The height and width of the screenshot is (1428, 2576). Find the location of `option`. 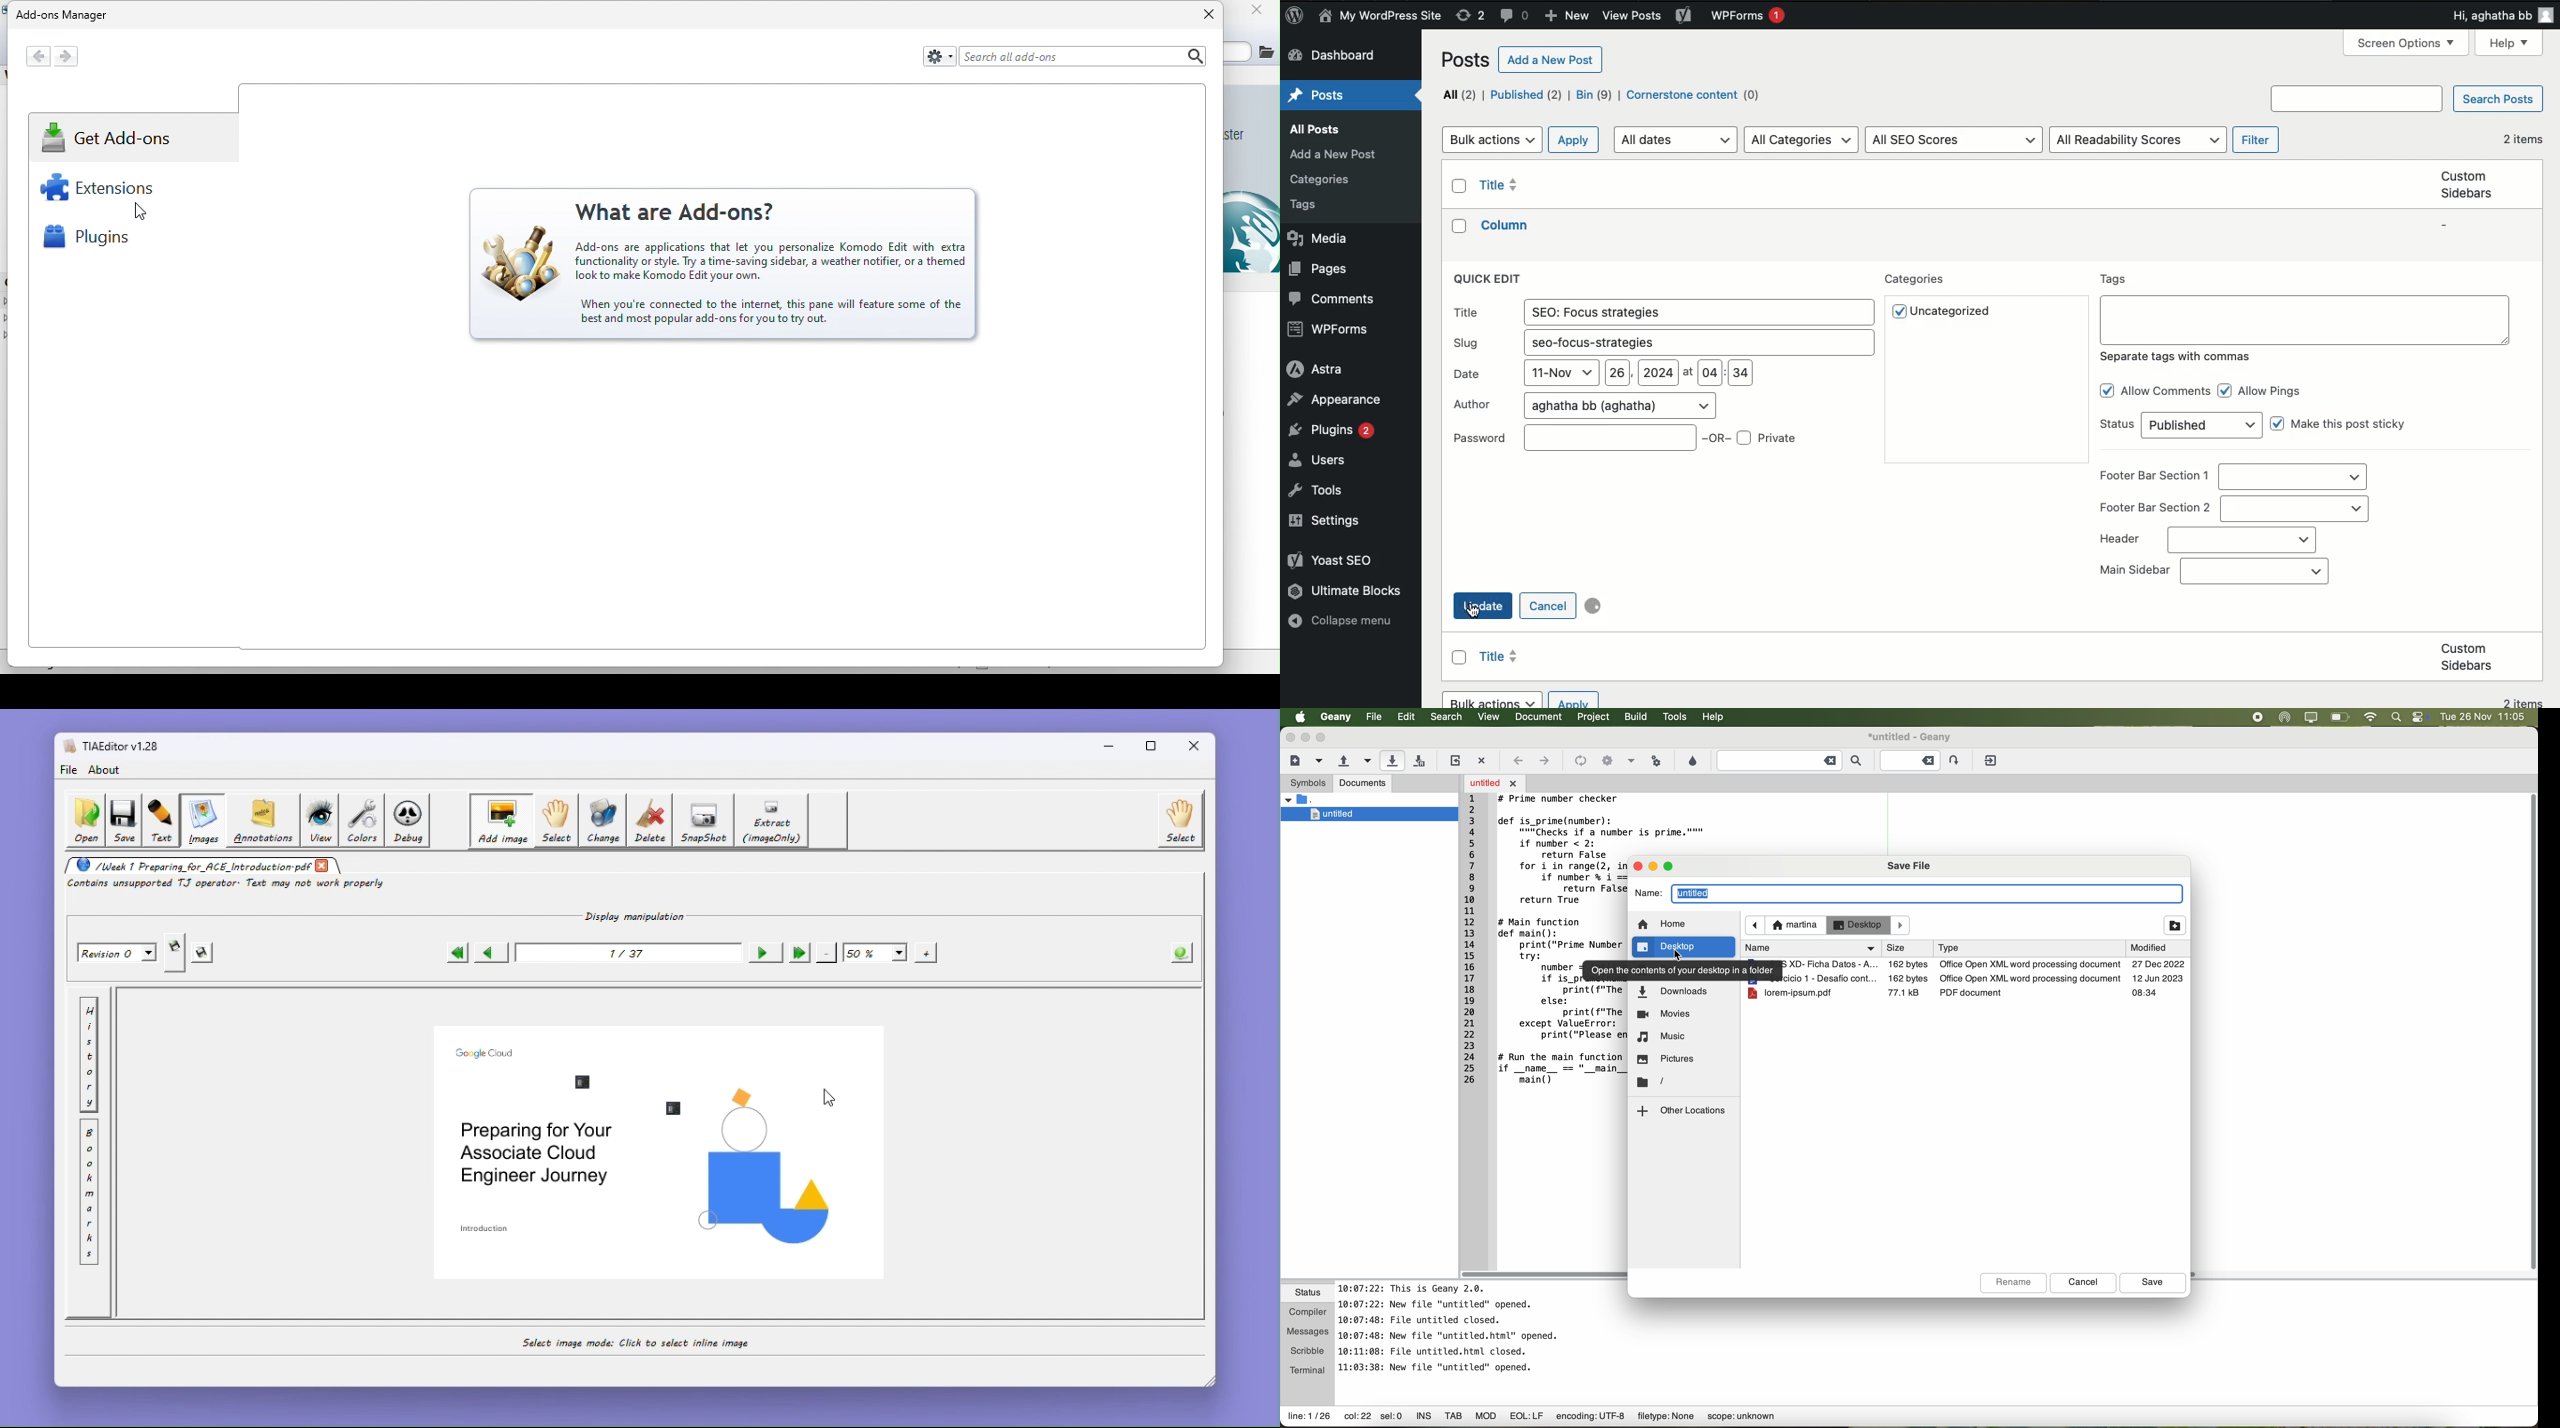

option is located at coordinates (1631, 760).